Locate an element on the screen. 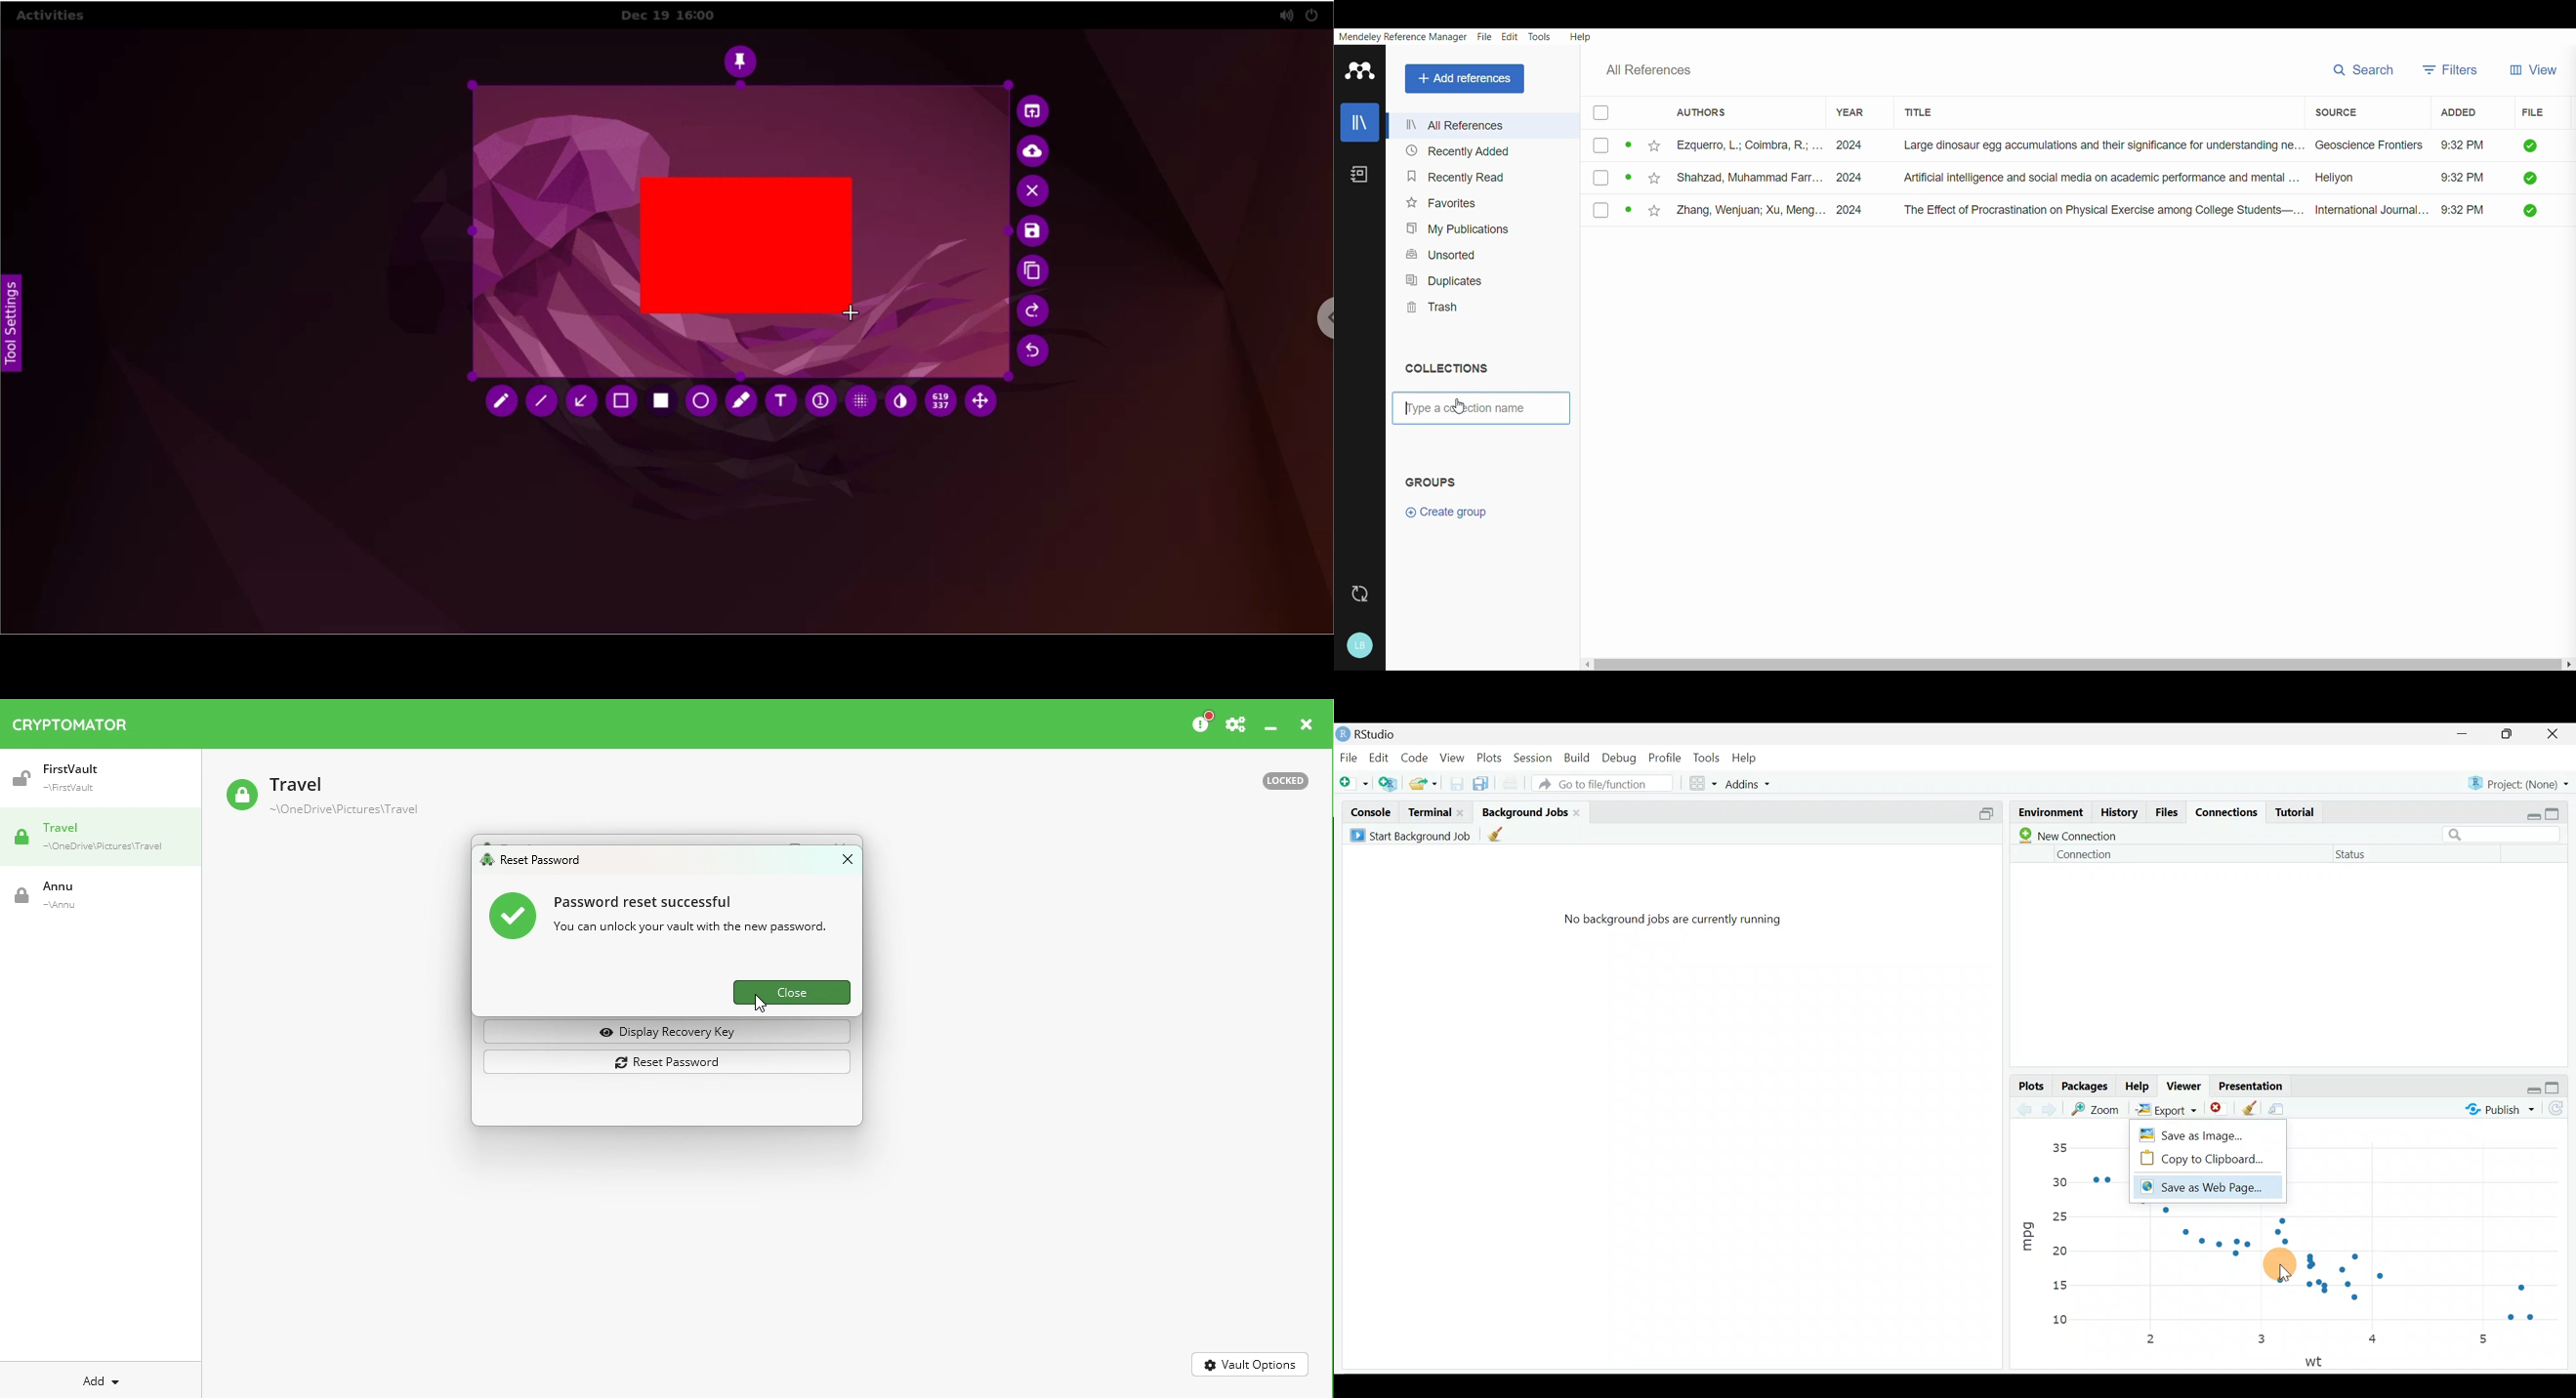 This screenshot has width=2576, height=1400. Copy to clipboard is located at coordinates (2207, 1159).